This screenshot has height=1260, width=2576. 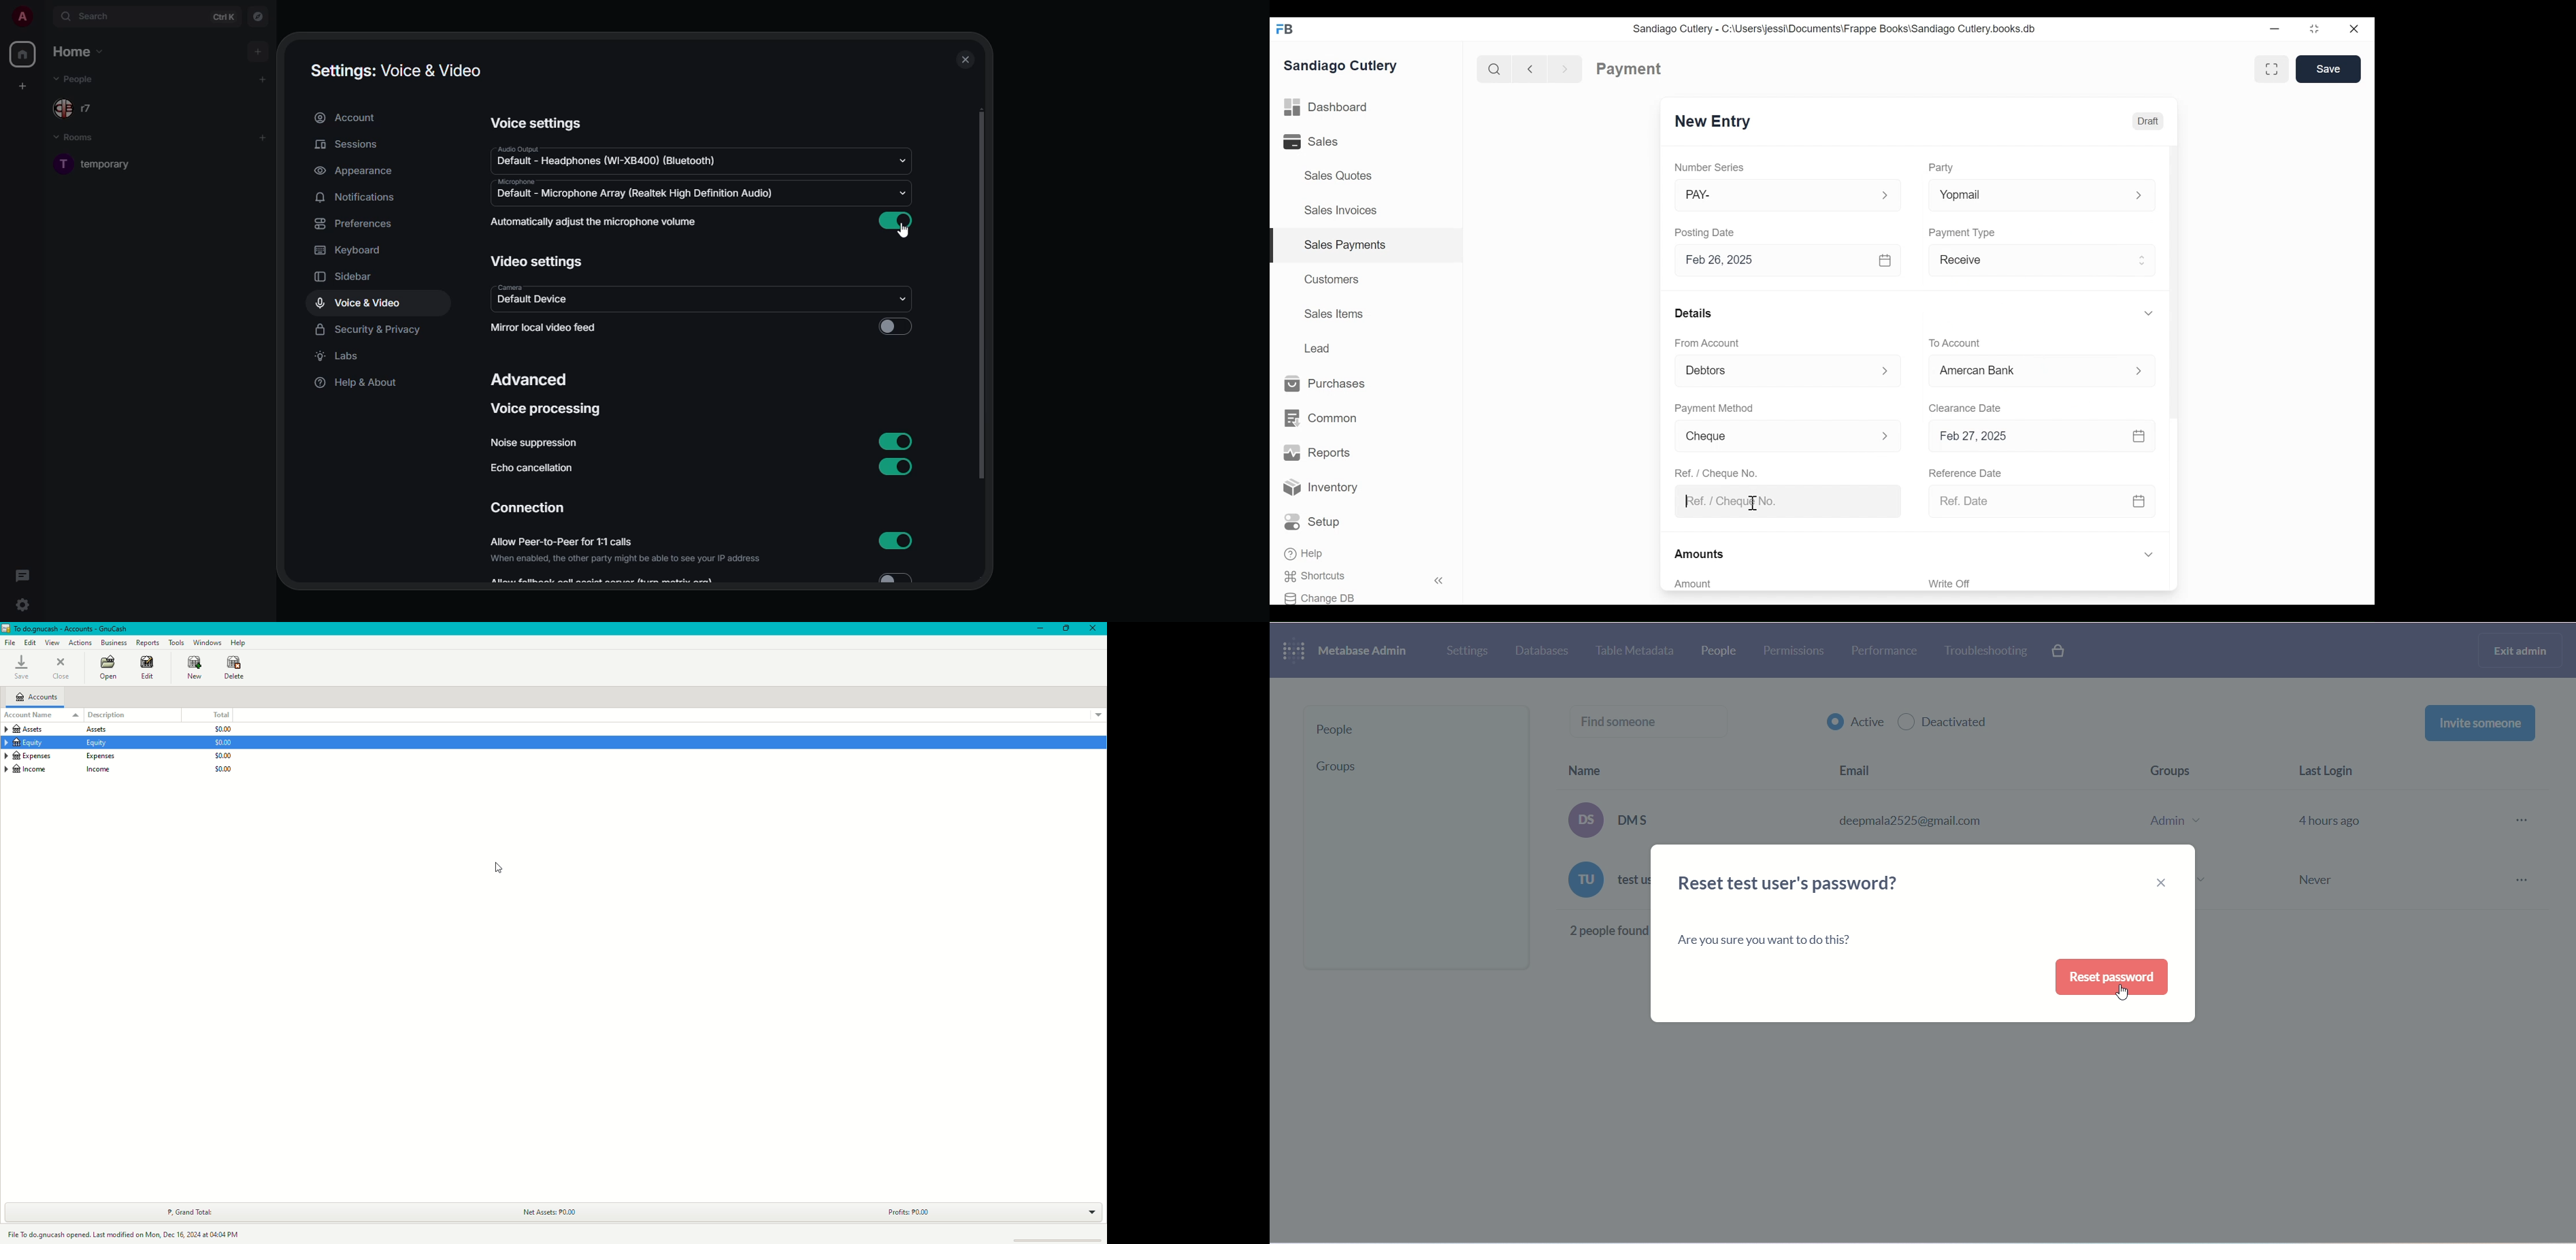 I want to click on Expand, so click(x=2148, y=555).